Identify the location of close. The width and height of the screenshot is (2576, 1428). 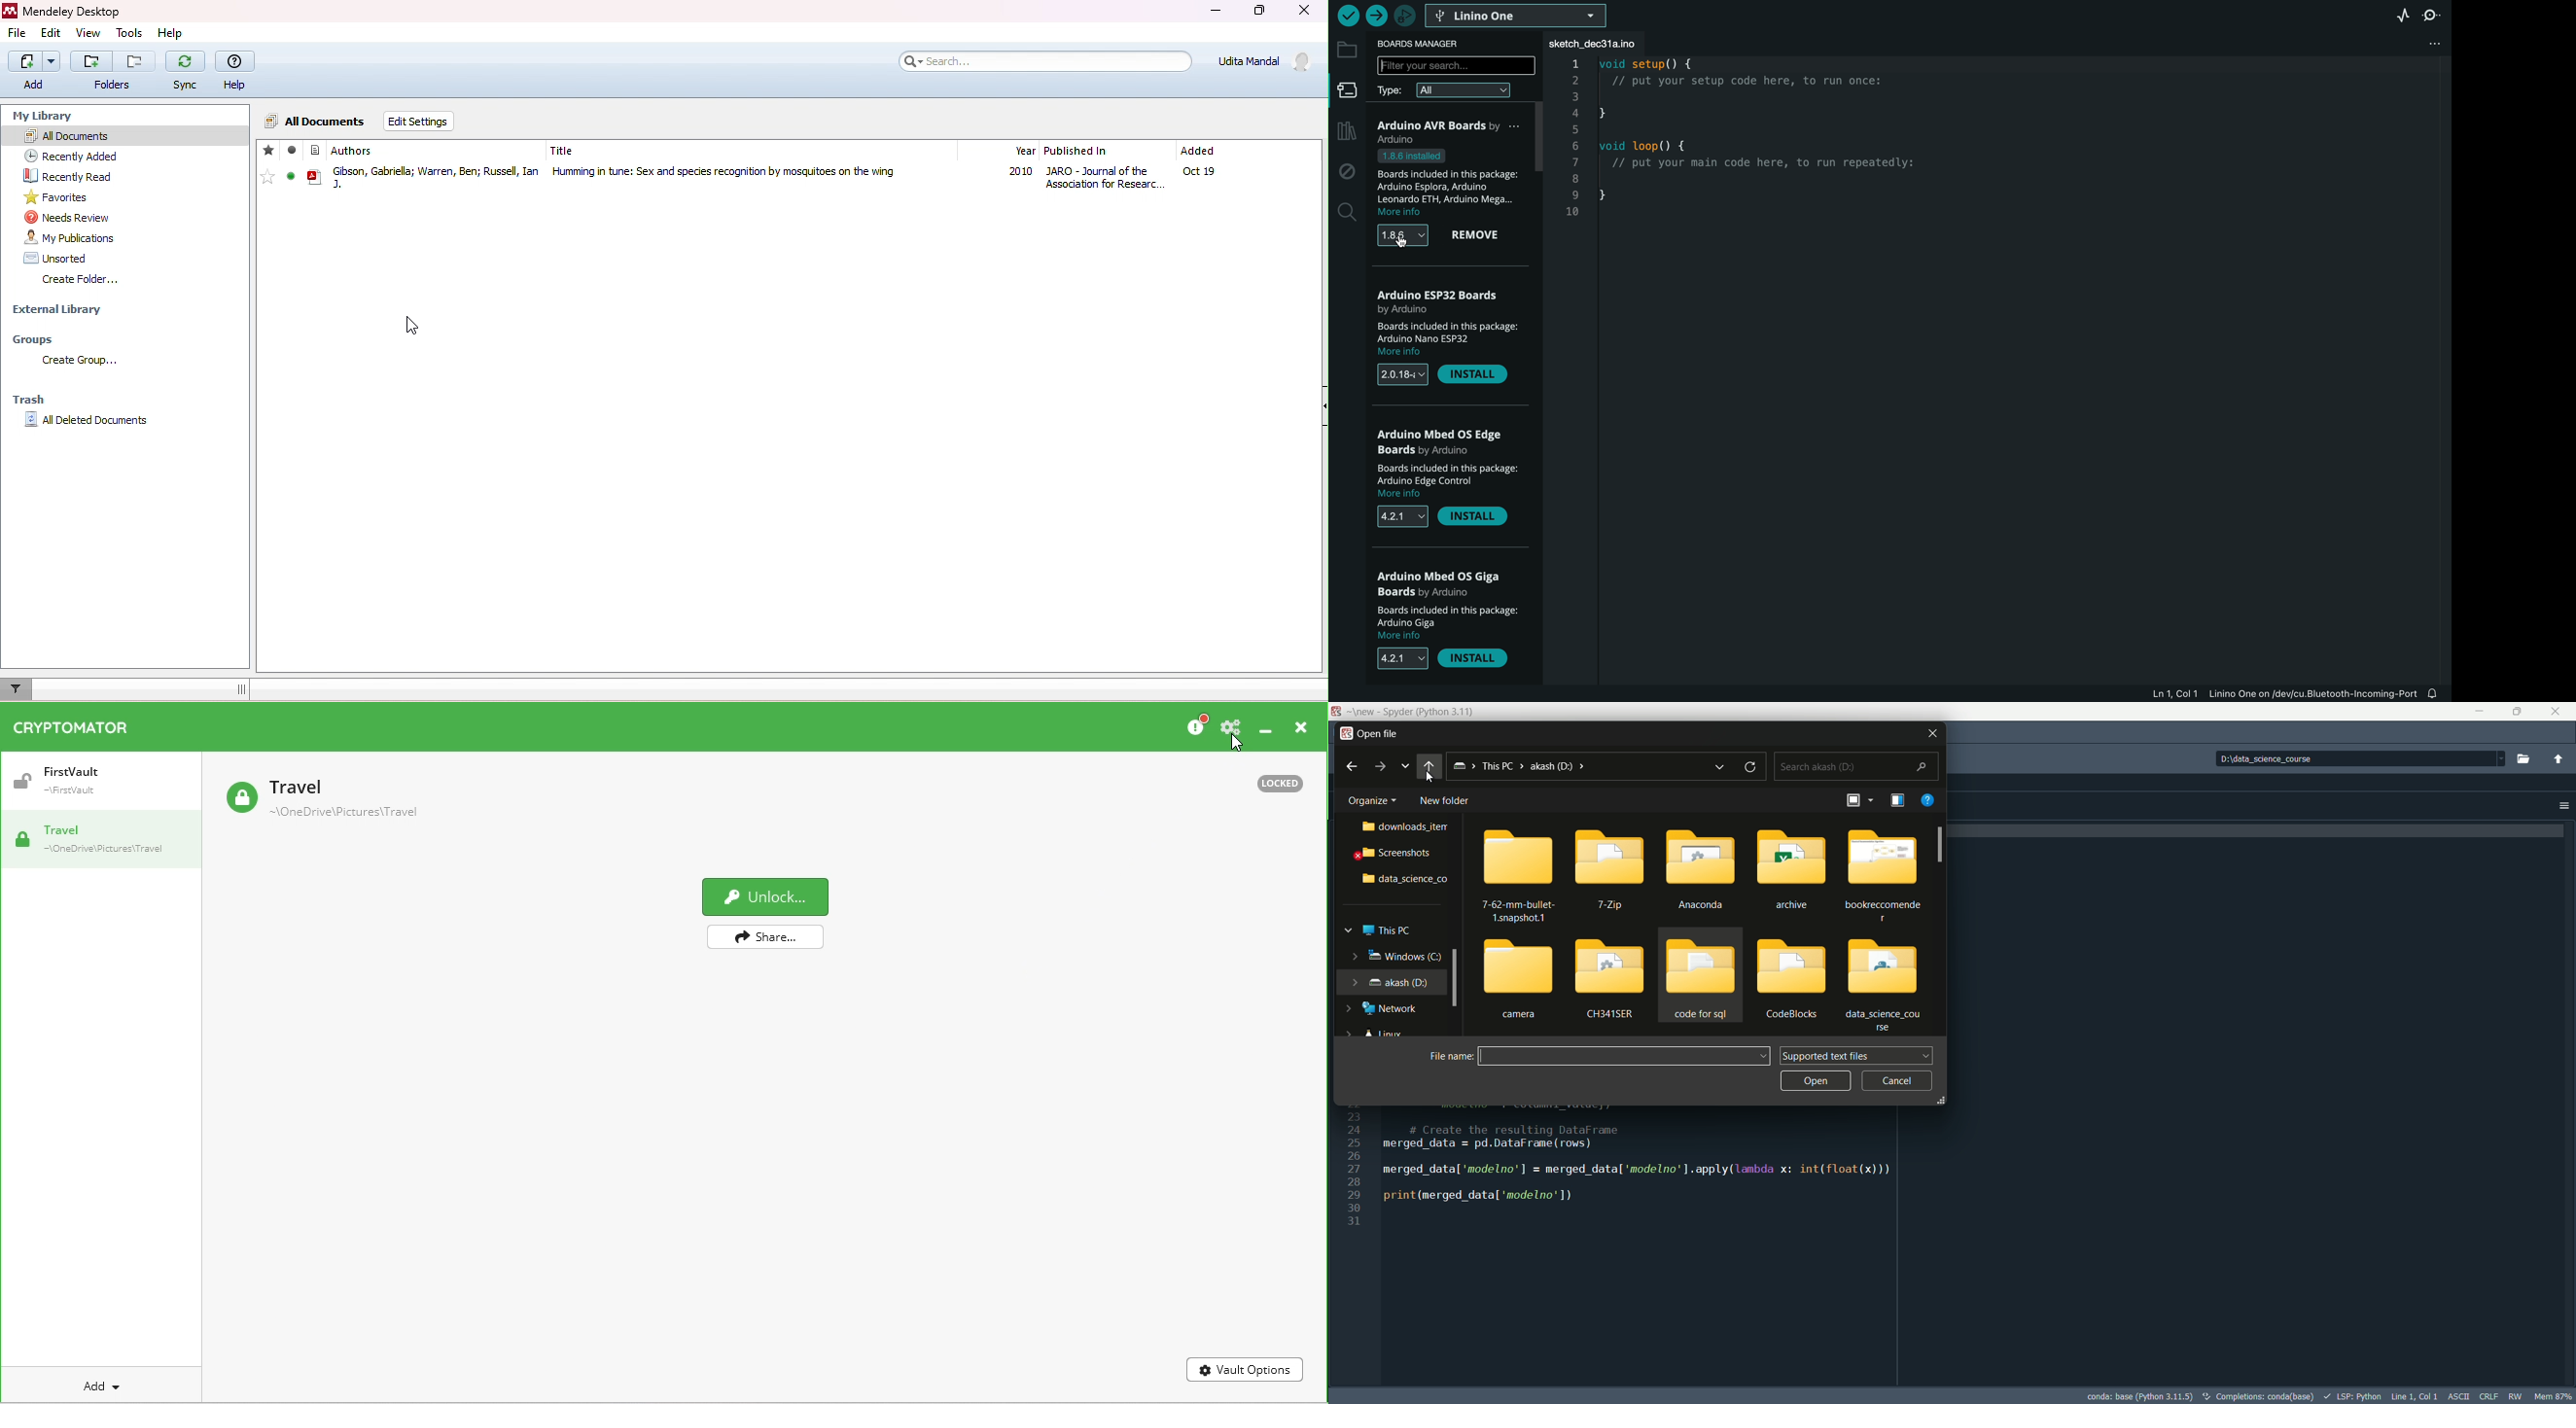
(1932, 733).